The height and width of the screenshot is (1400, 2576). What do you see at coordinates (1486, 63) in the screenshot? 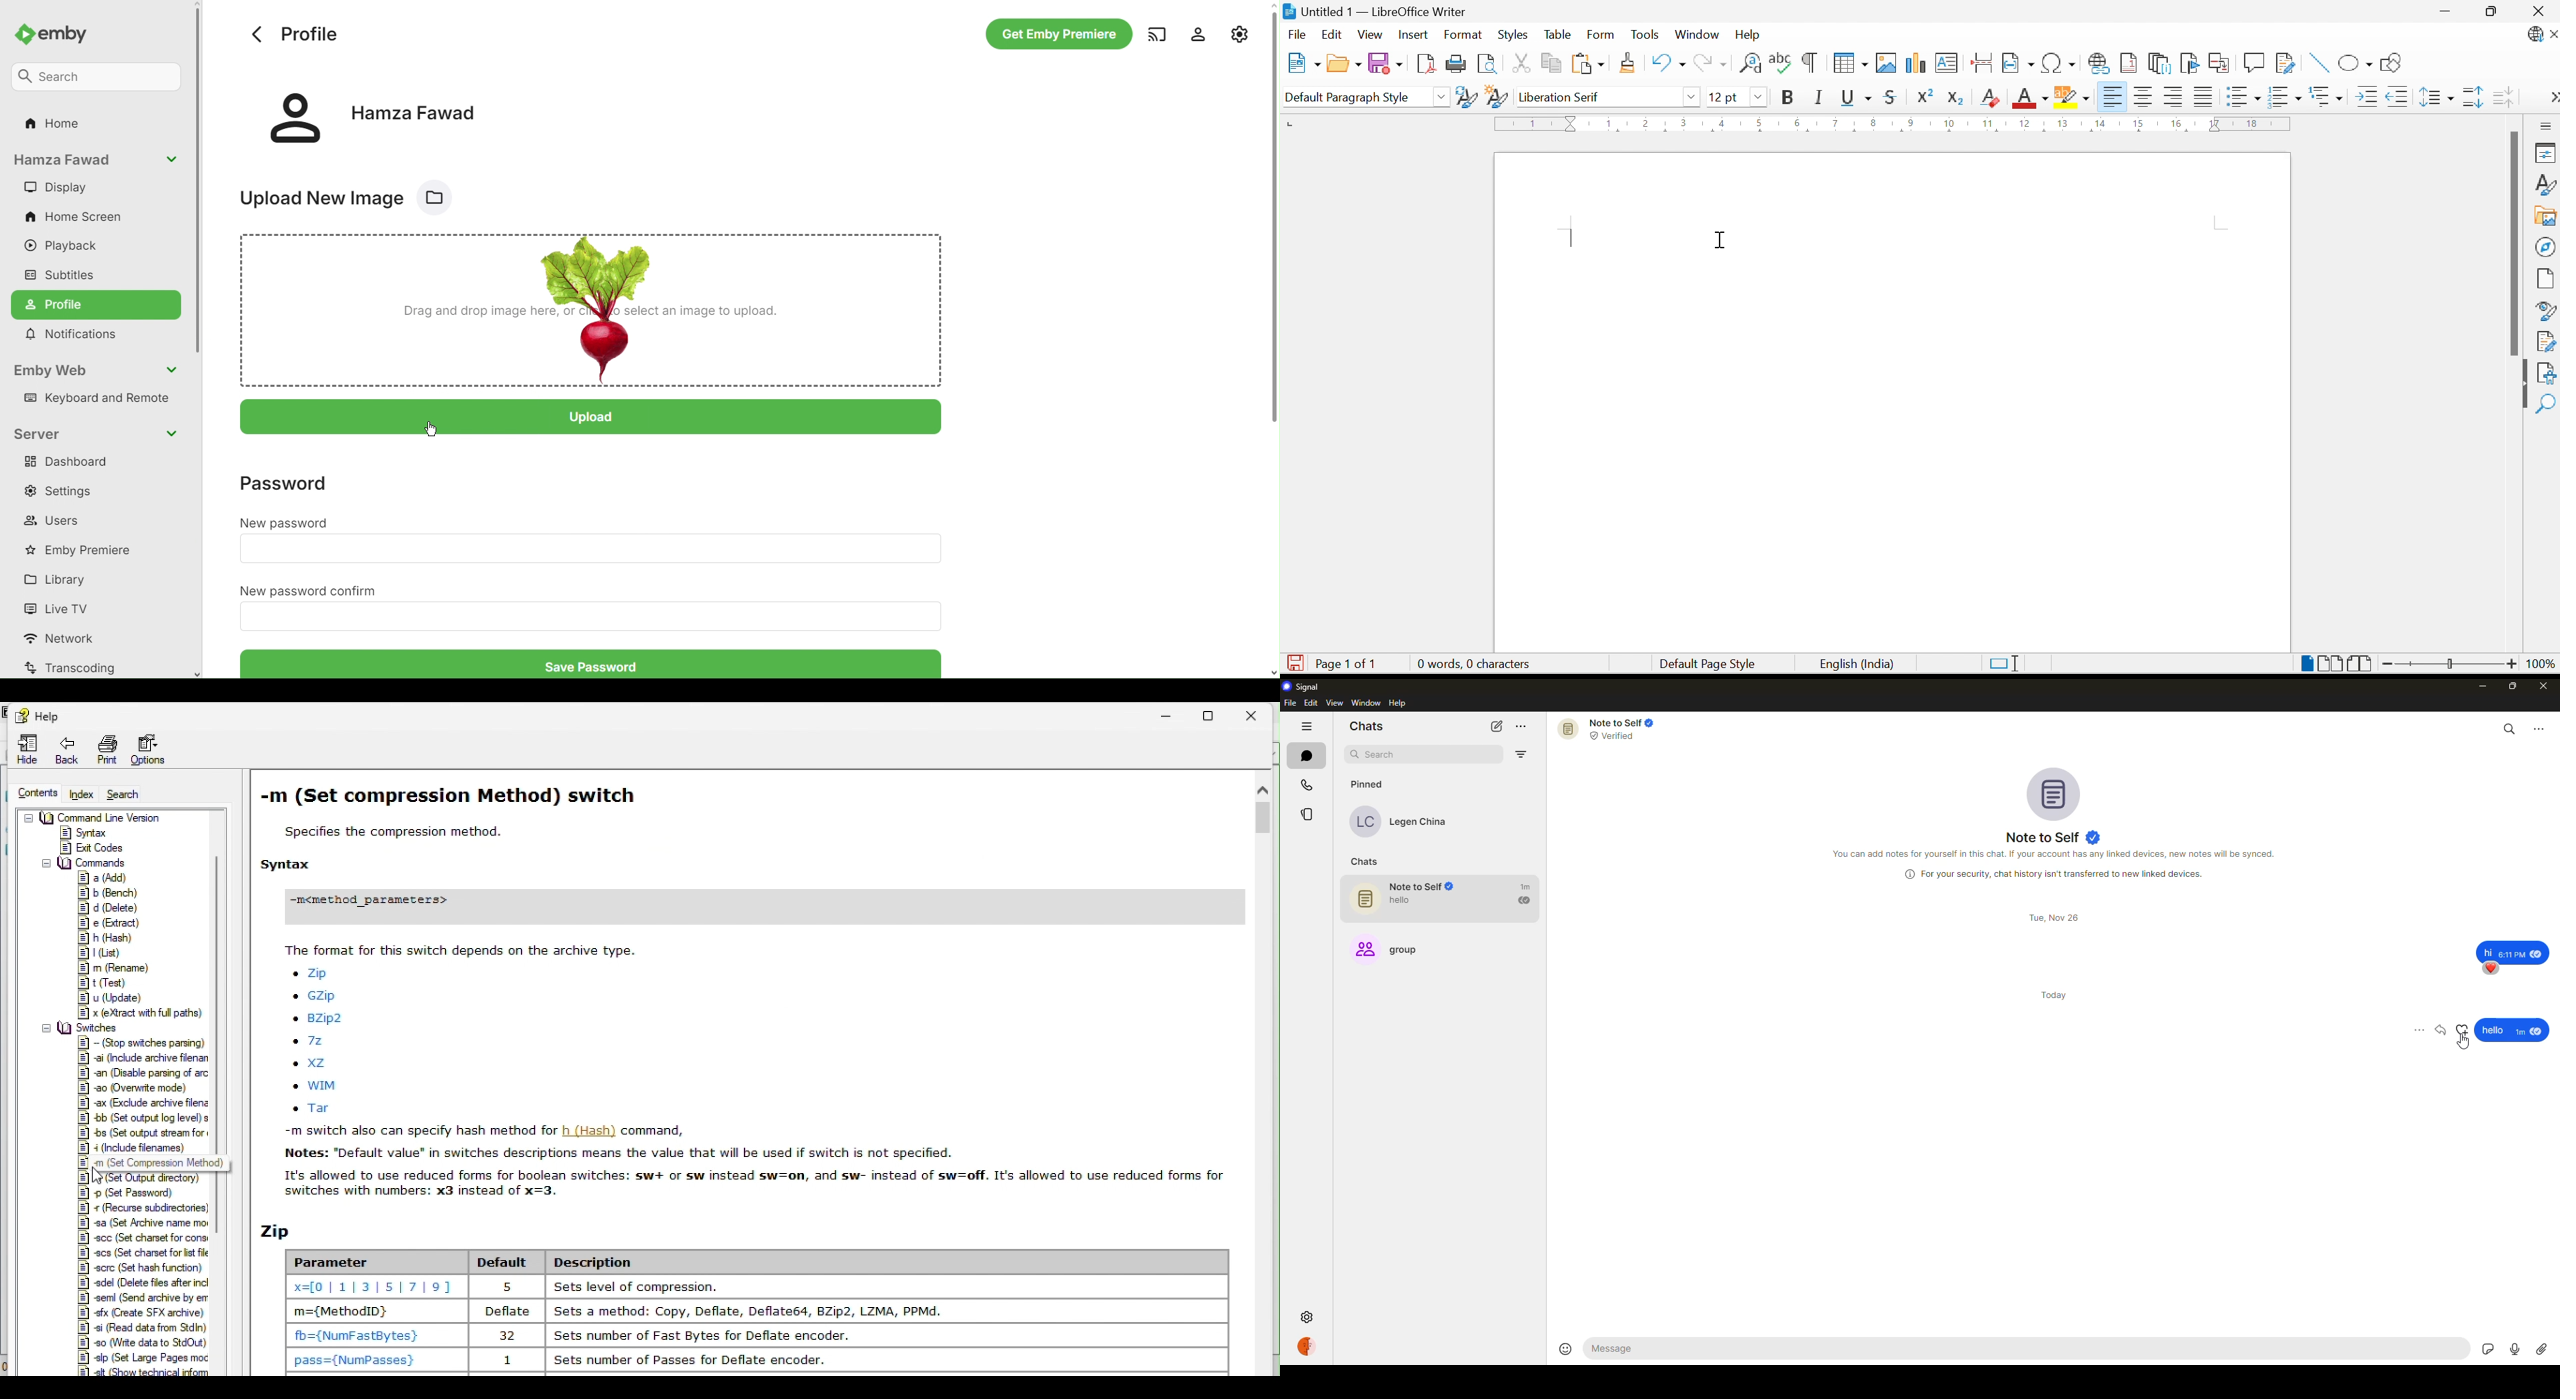
I see `Toggle Print Preview` at bounding box center [1486, 63].